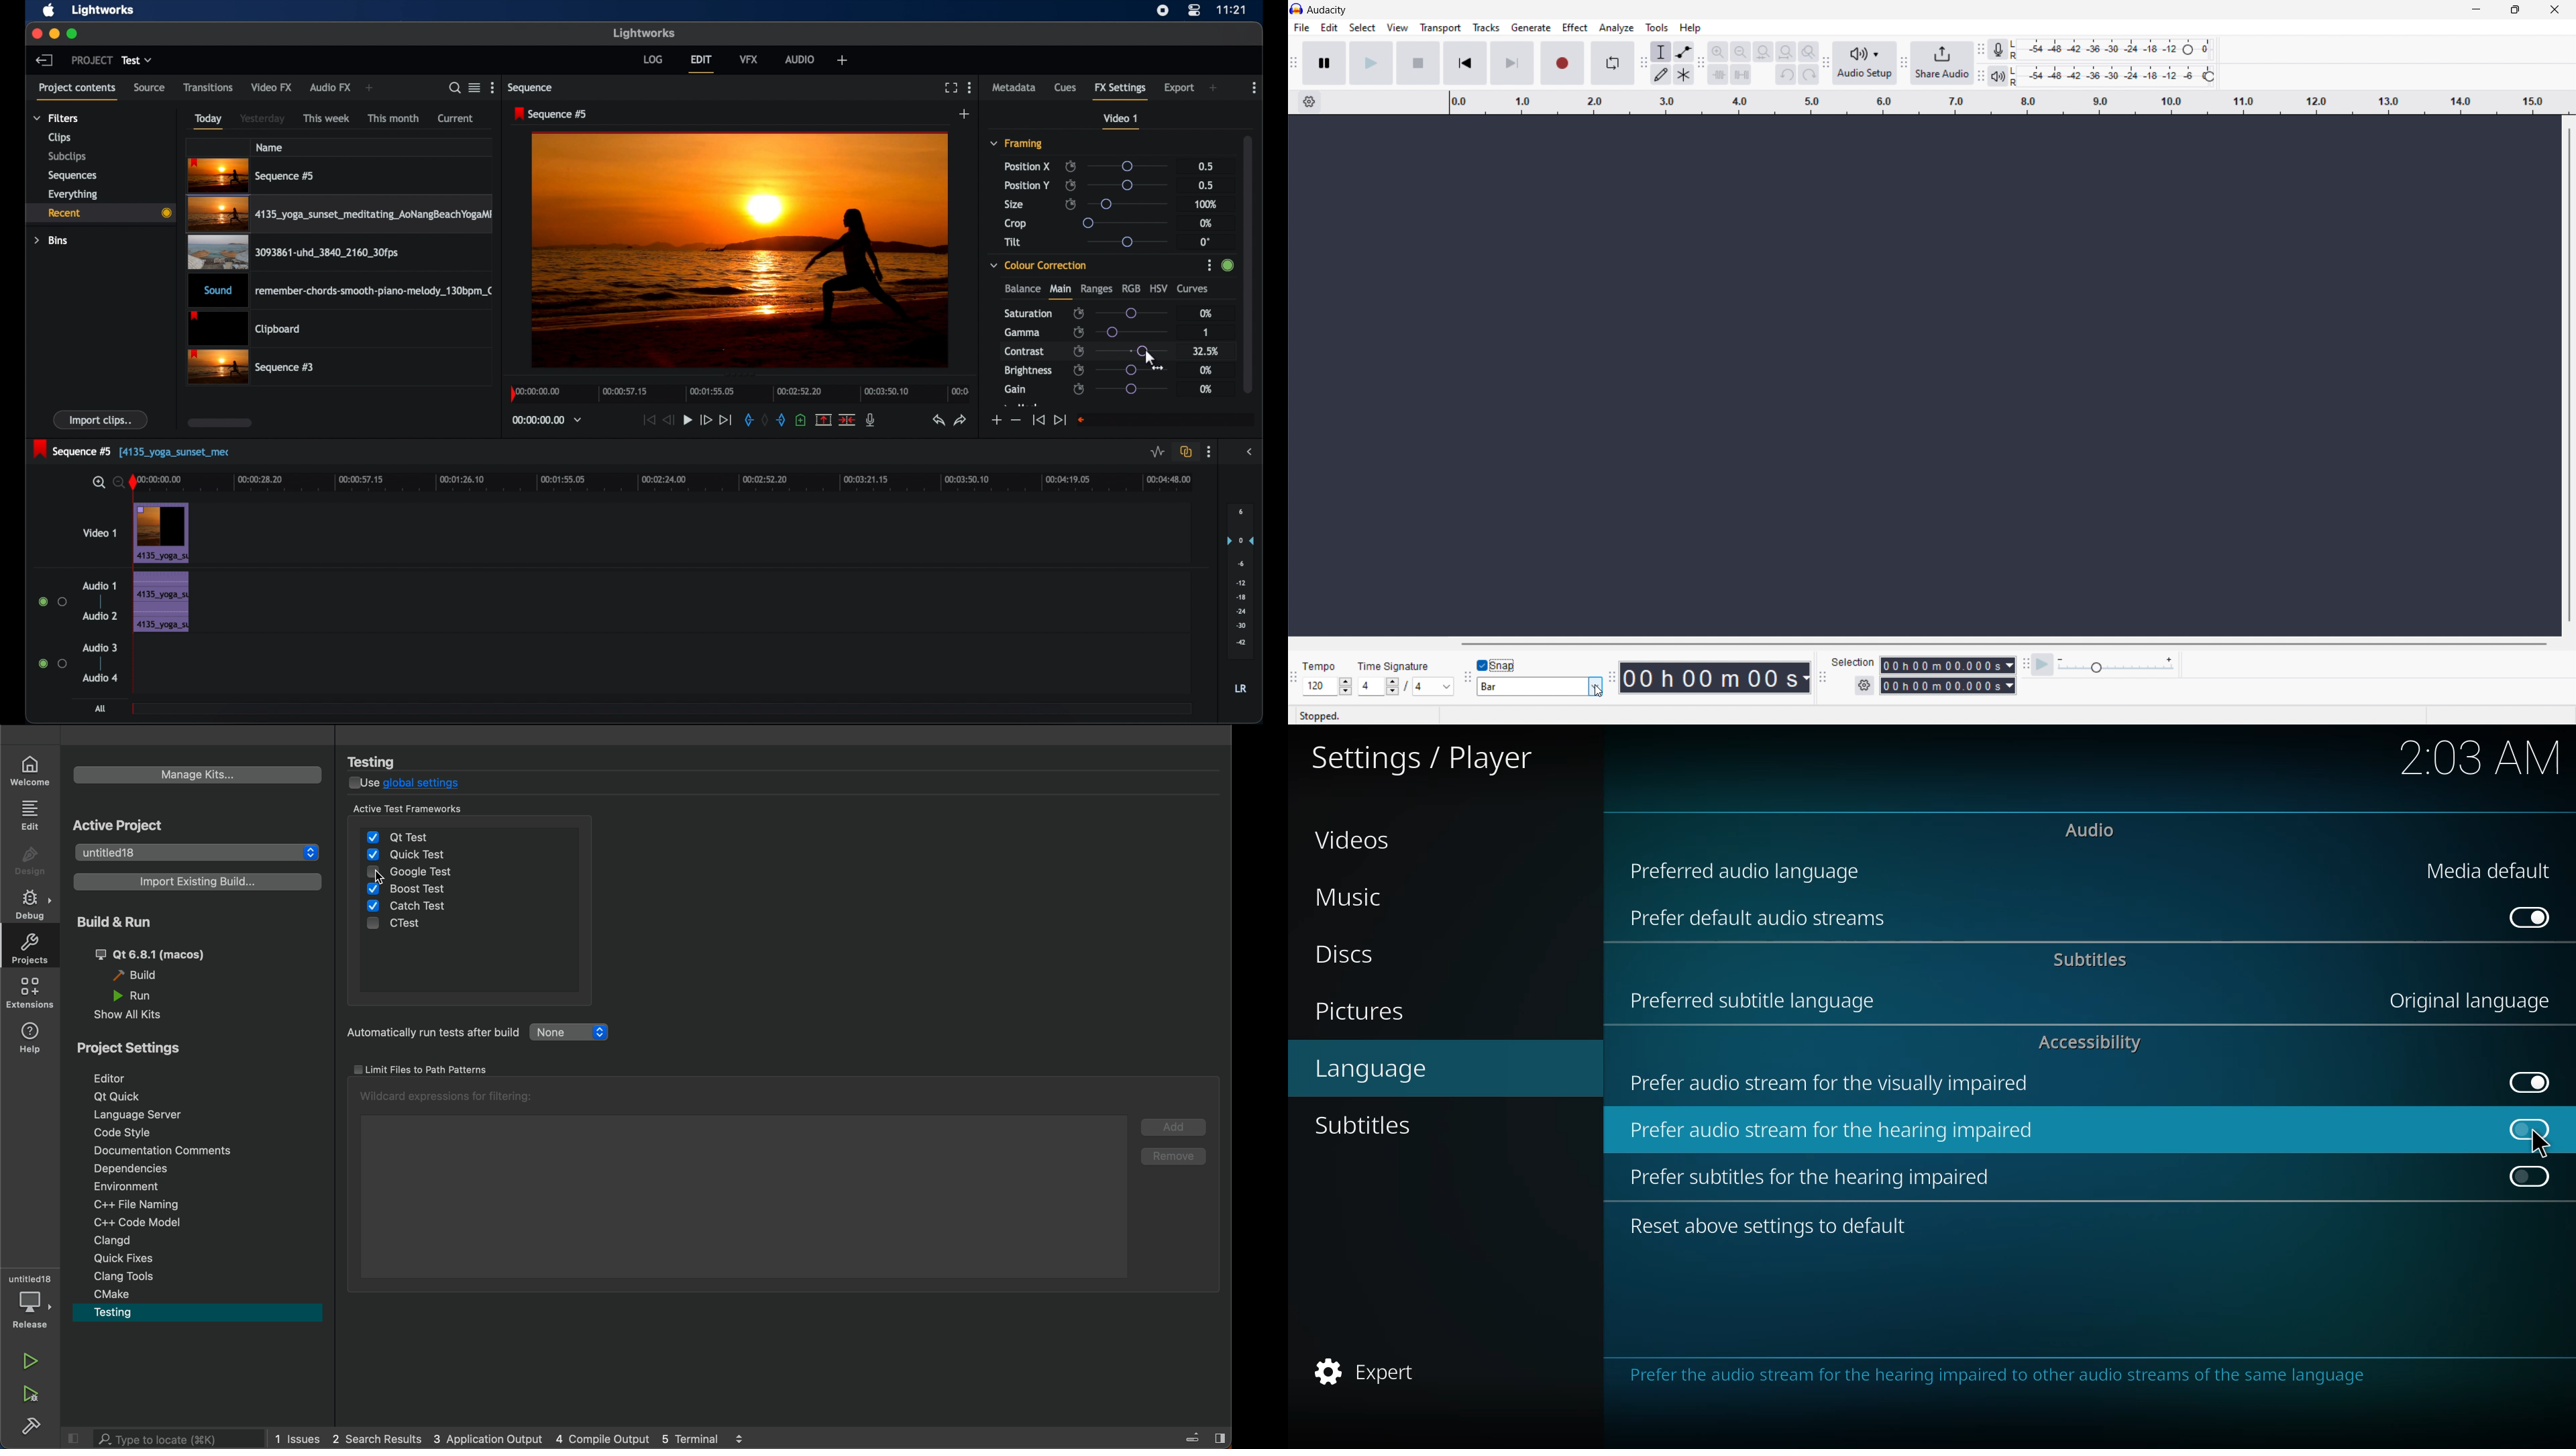  I want to click on 32.5%, so click(1207, 351).